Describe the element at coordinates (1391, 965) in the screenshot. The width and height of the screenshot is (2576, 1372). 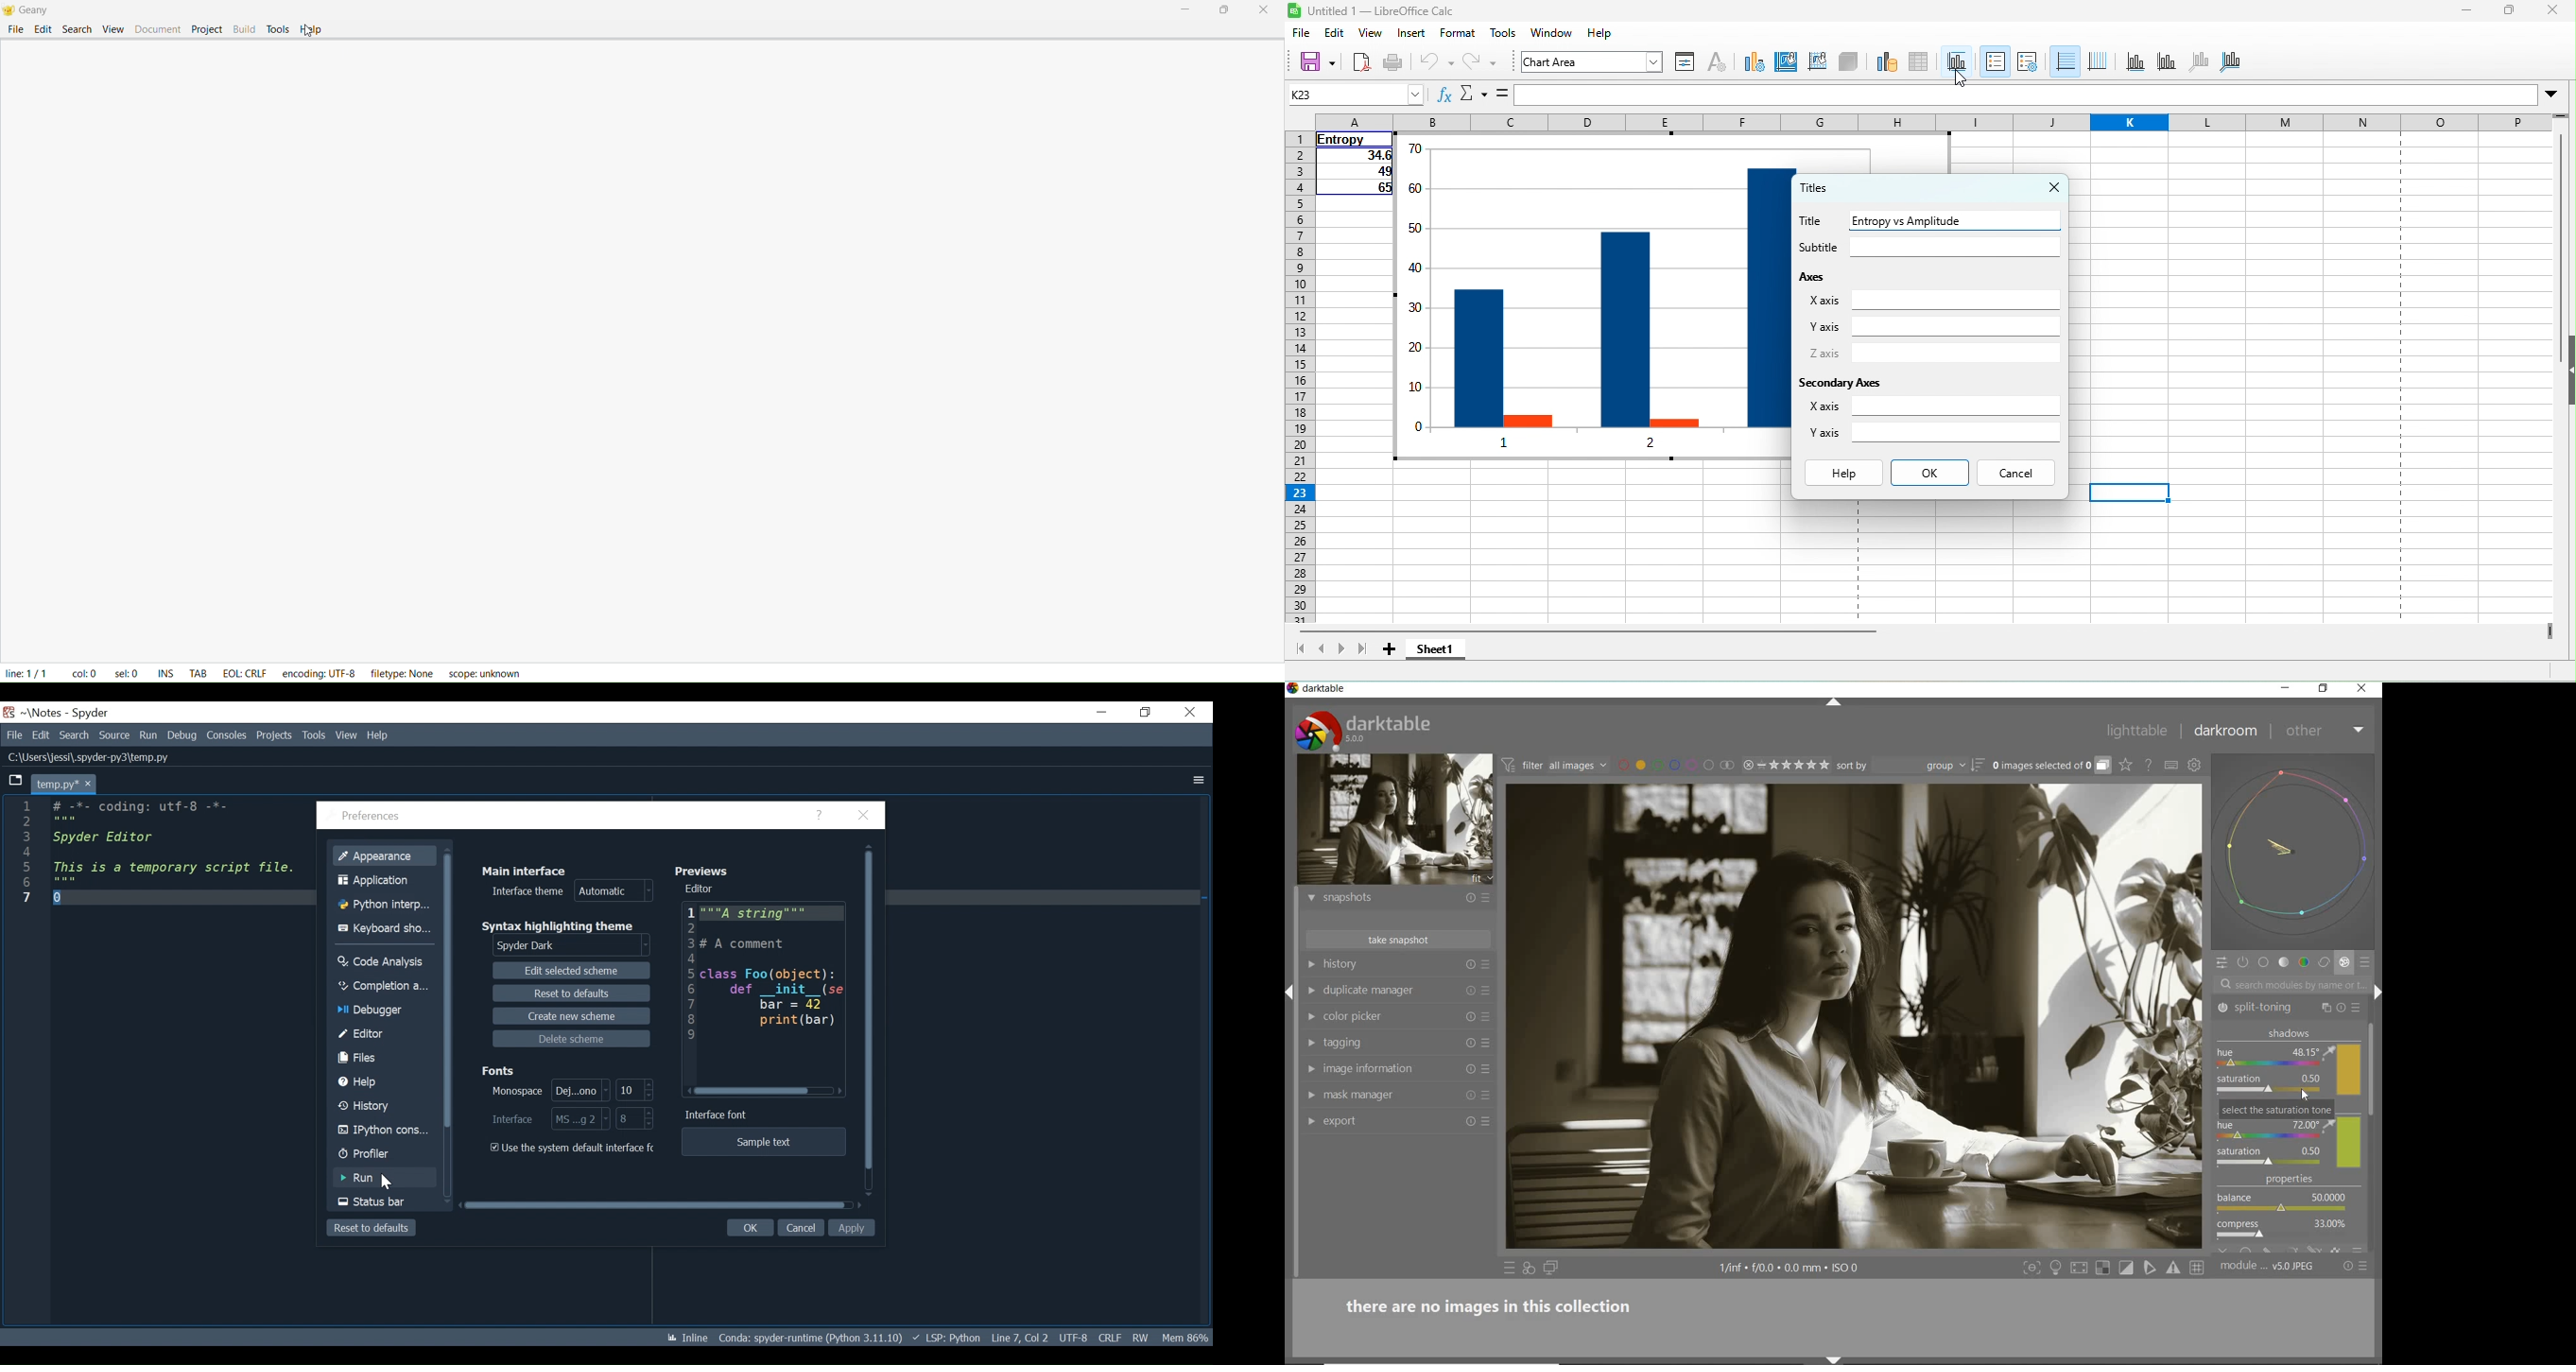
I see `history` at that location.